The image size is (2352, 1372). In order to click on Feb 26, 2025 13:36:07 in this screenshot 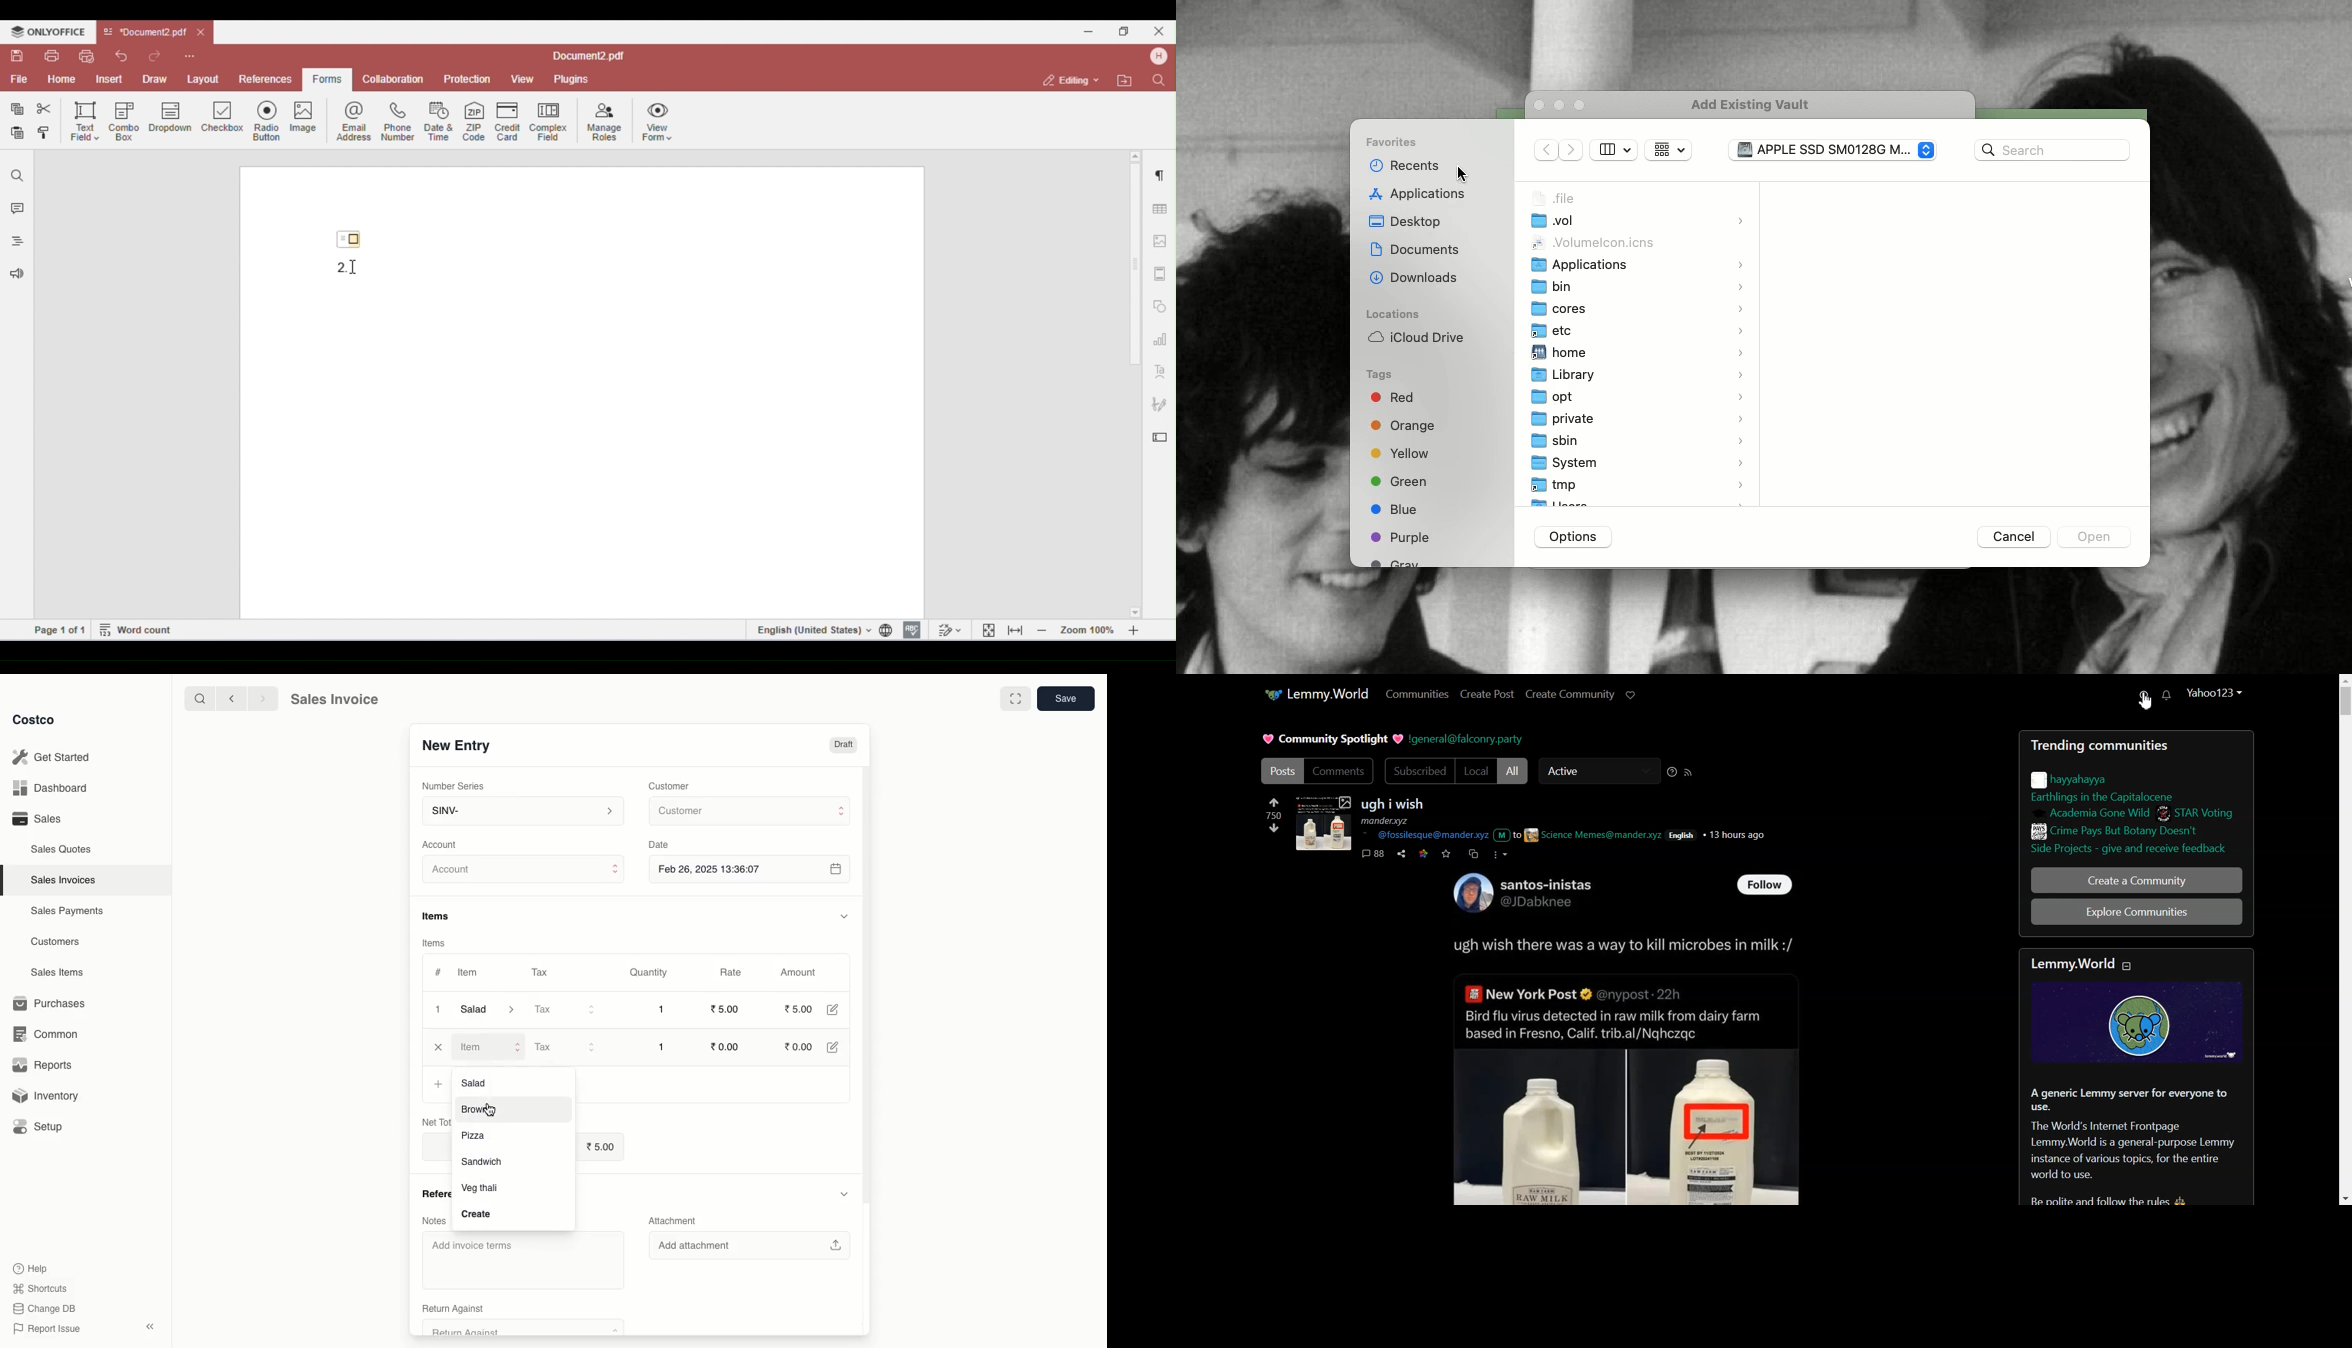, I will do `click(752, 869)`.